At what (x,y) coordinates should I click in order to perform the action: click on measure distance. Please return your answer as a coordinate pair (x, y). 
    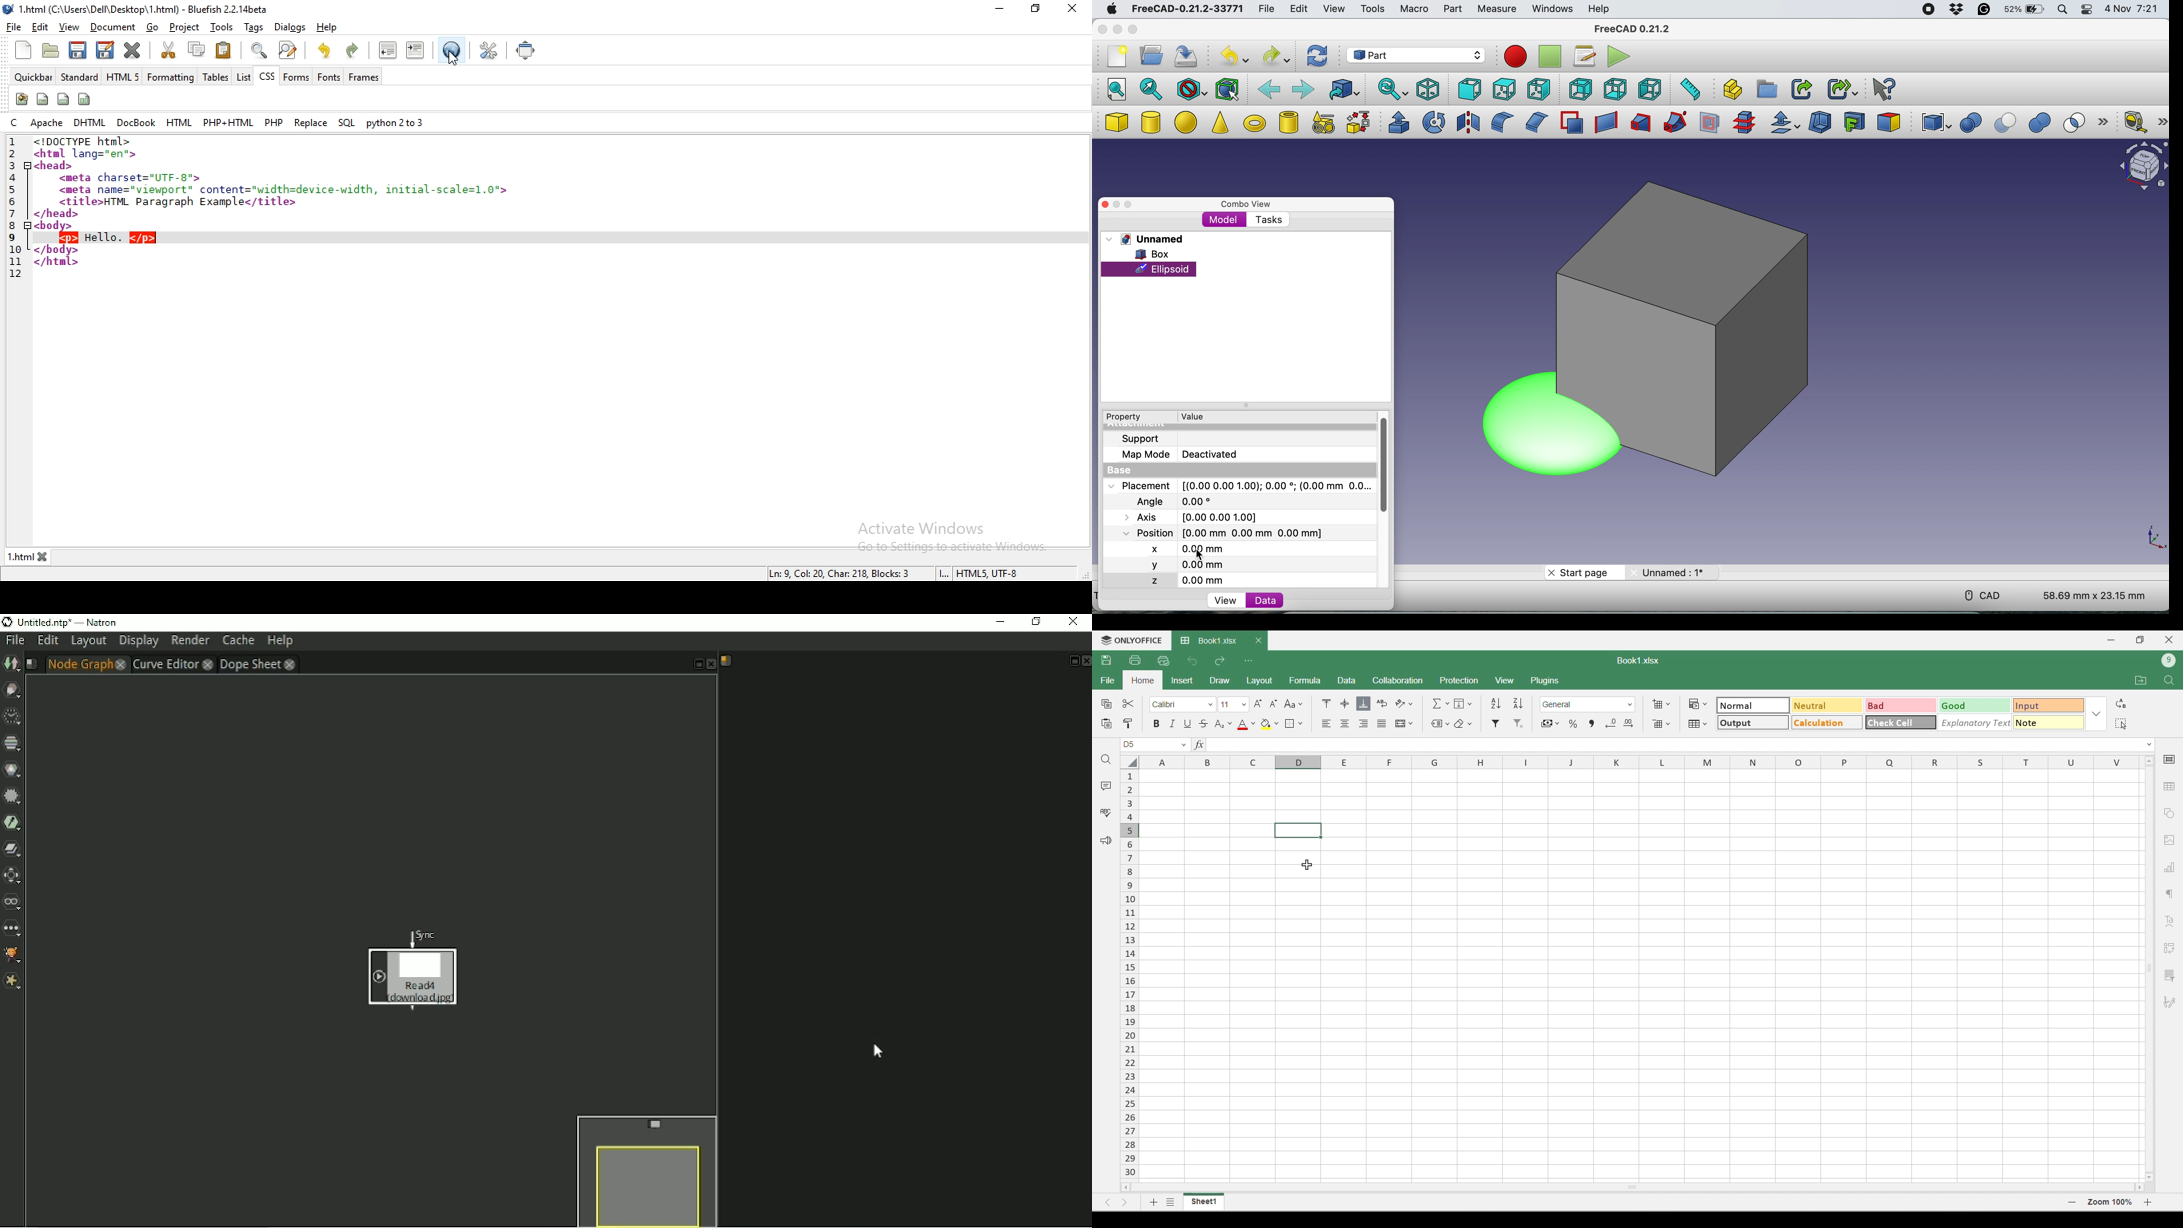
    Looking at the image, I should click on (1688, 89).